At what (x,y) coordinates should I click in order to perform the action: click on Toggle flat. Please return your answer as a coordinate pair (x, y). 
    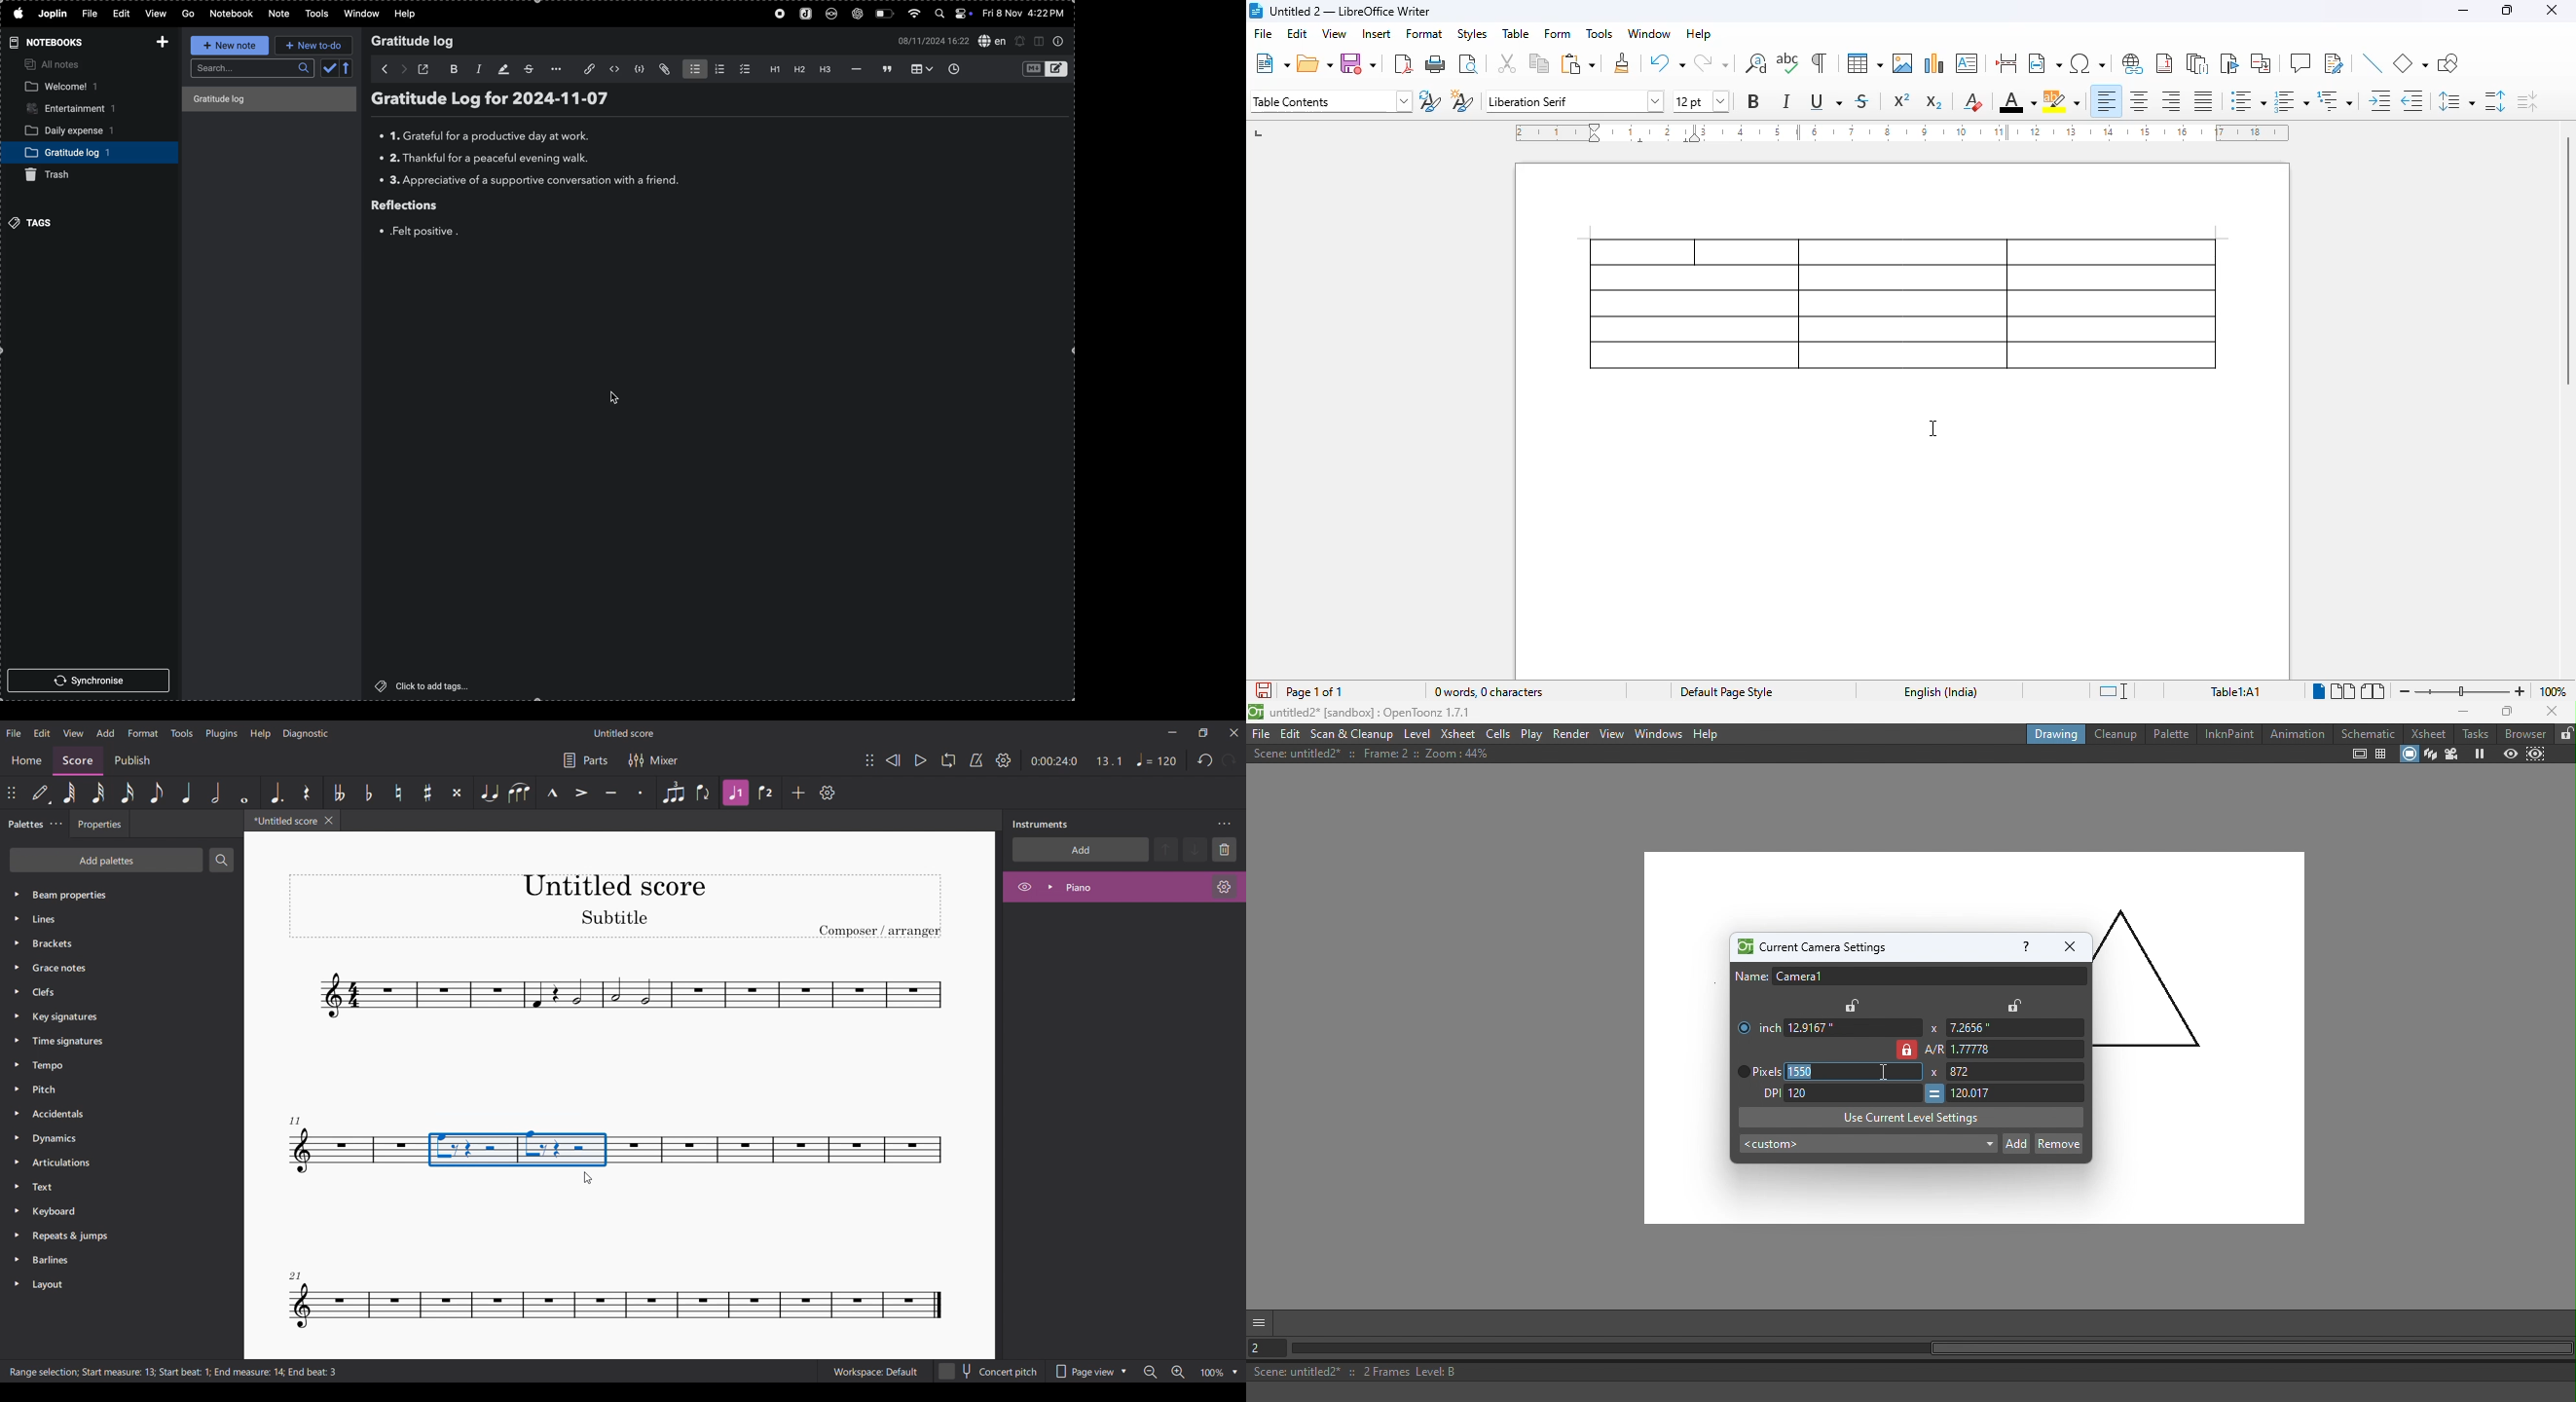
    Looking at the image, I should click on (369, 793).